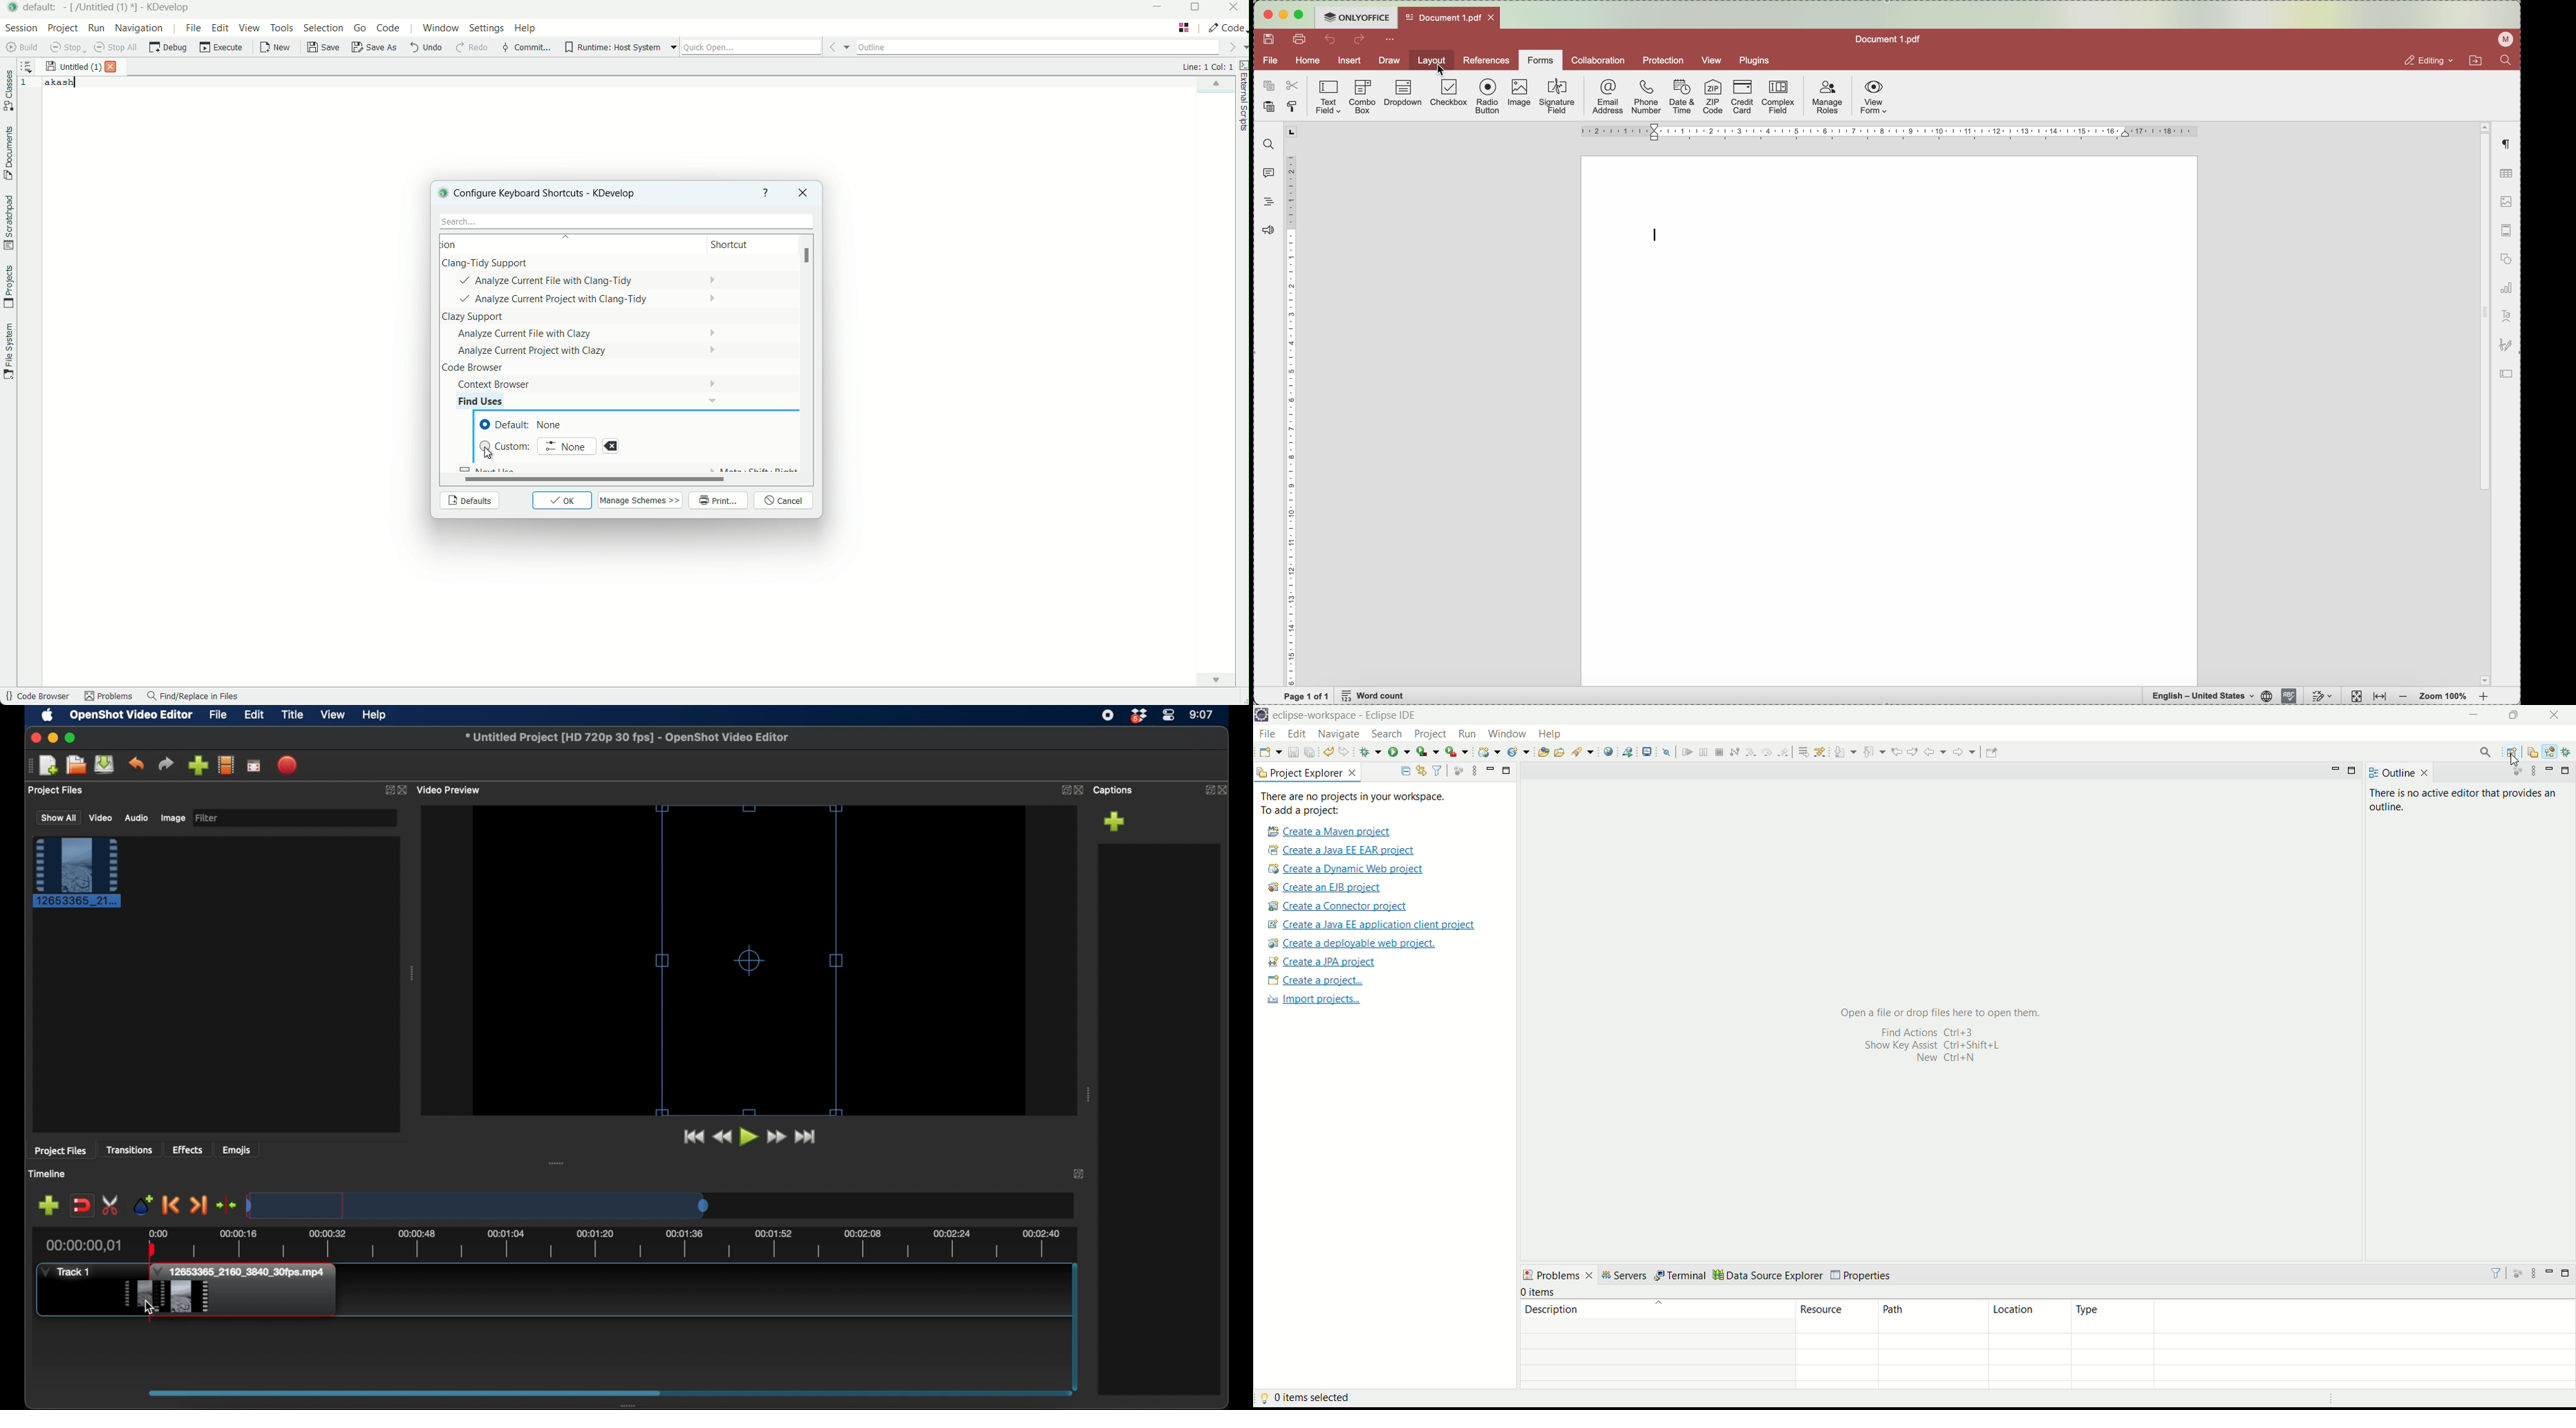 The image size is (2576, 1428). What do you see at coordinates (2482, 680) in the screenshot?
I see `page dropdown` at bounding box center [2482, 680].